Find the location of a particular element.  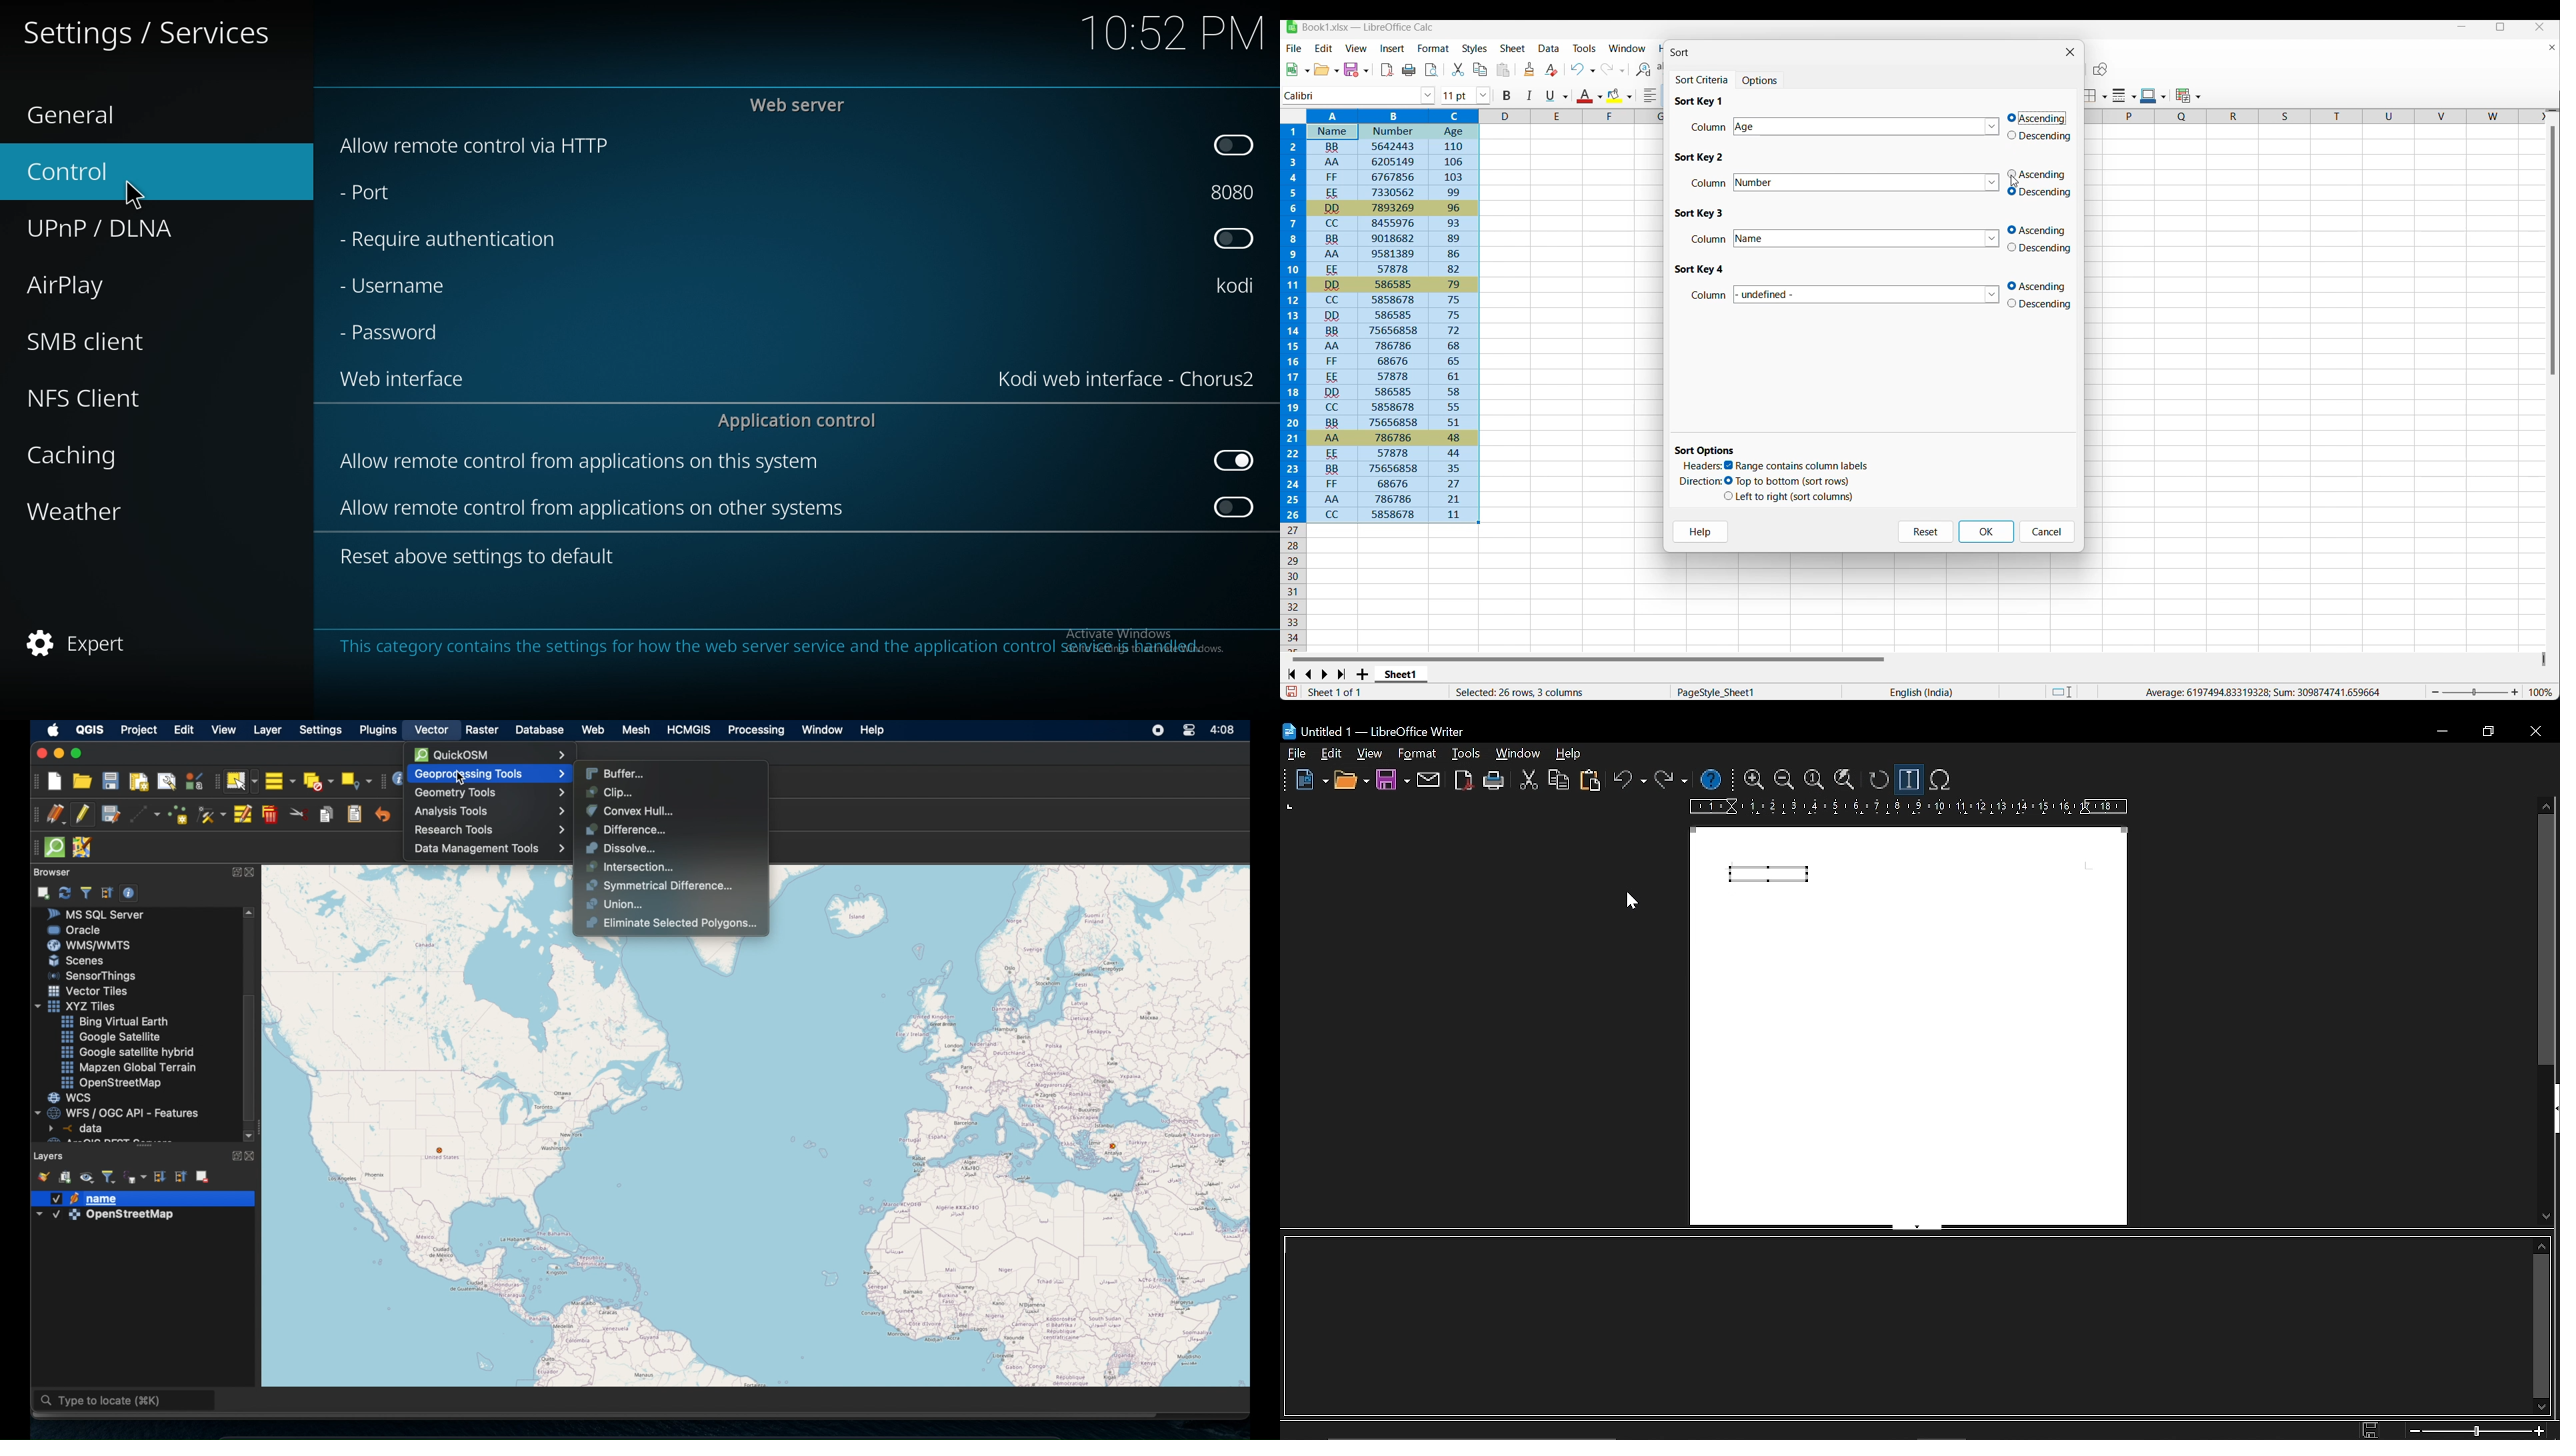

cut features is located at coordinates (299, 814).